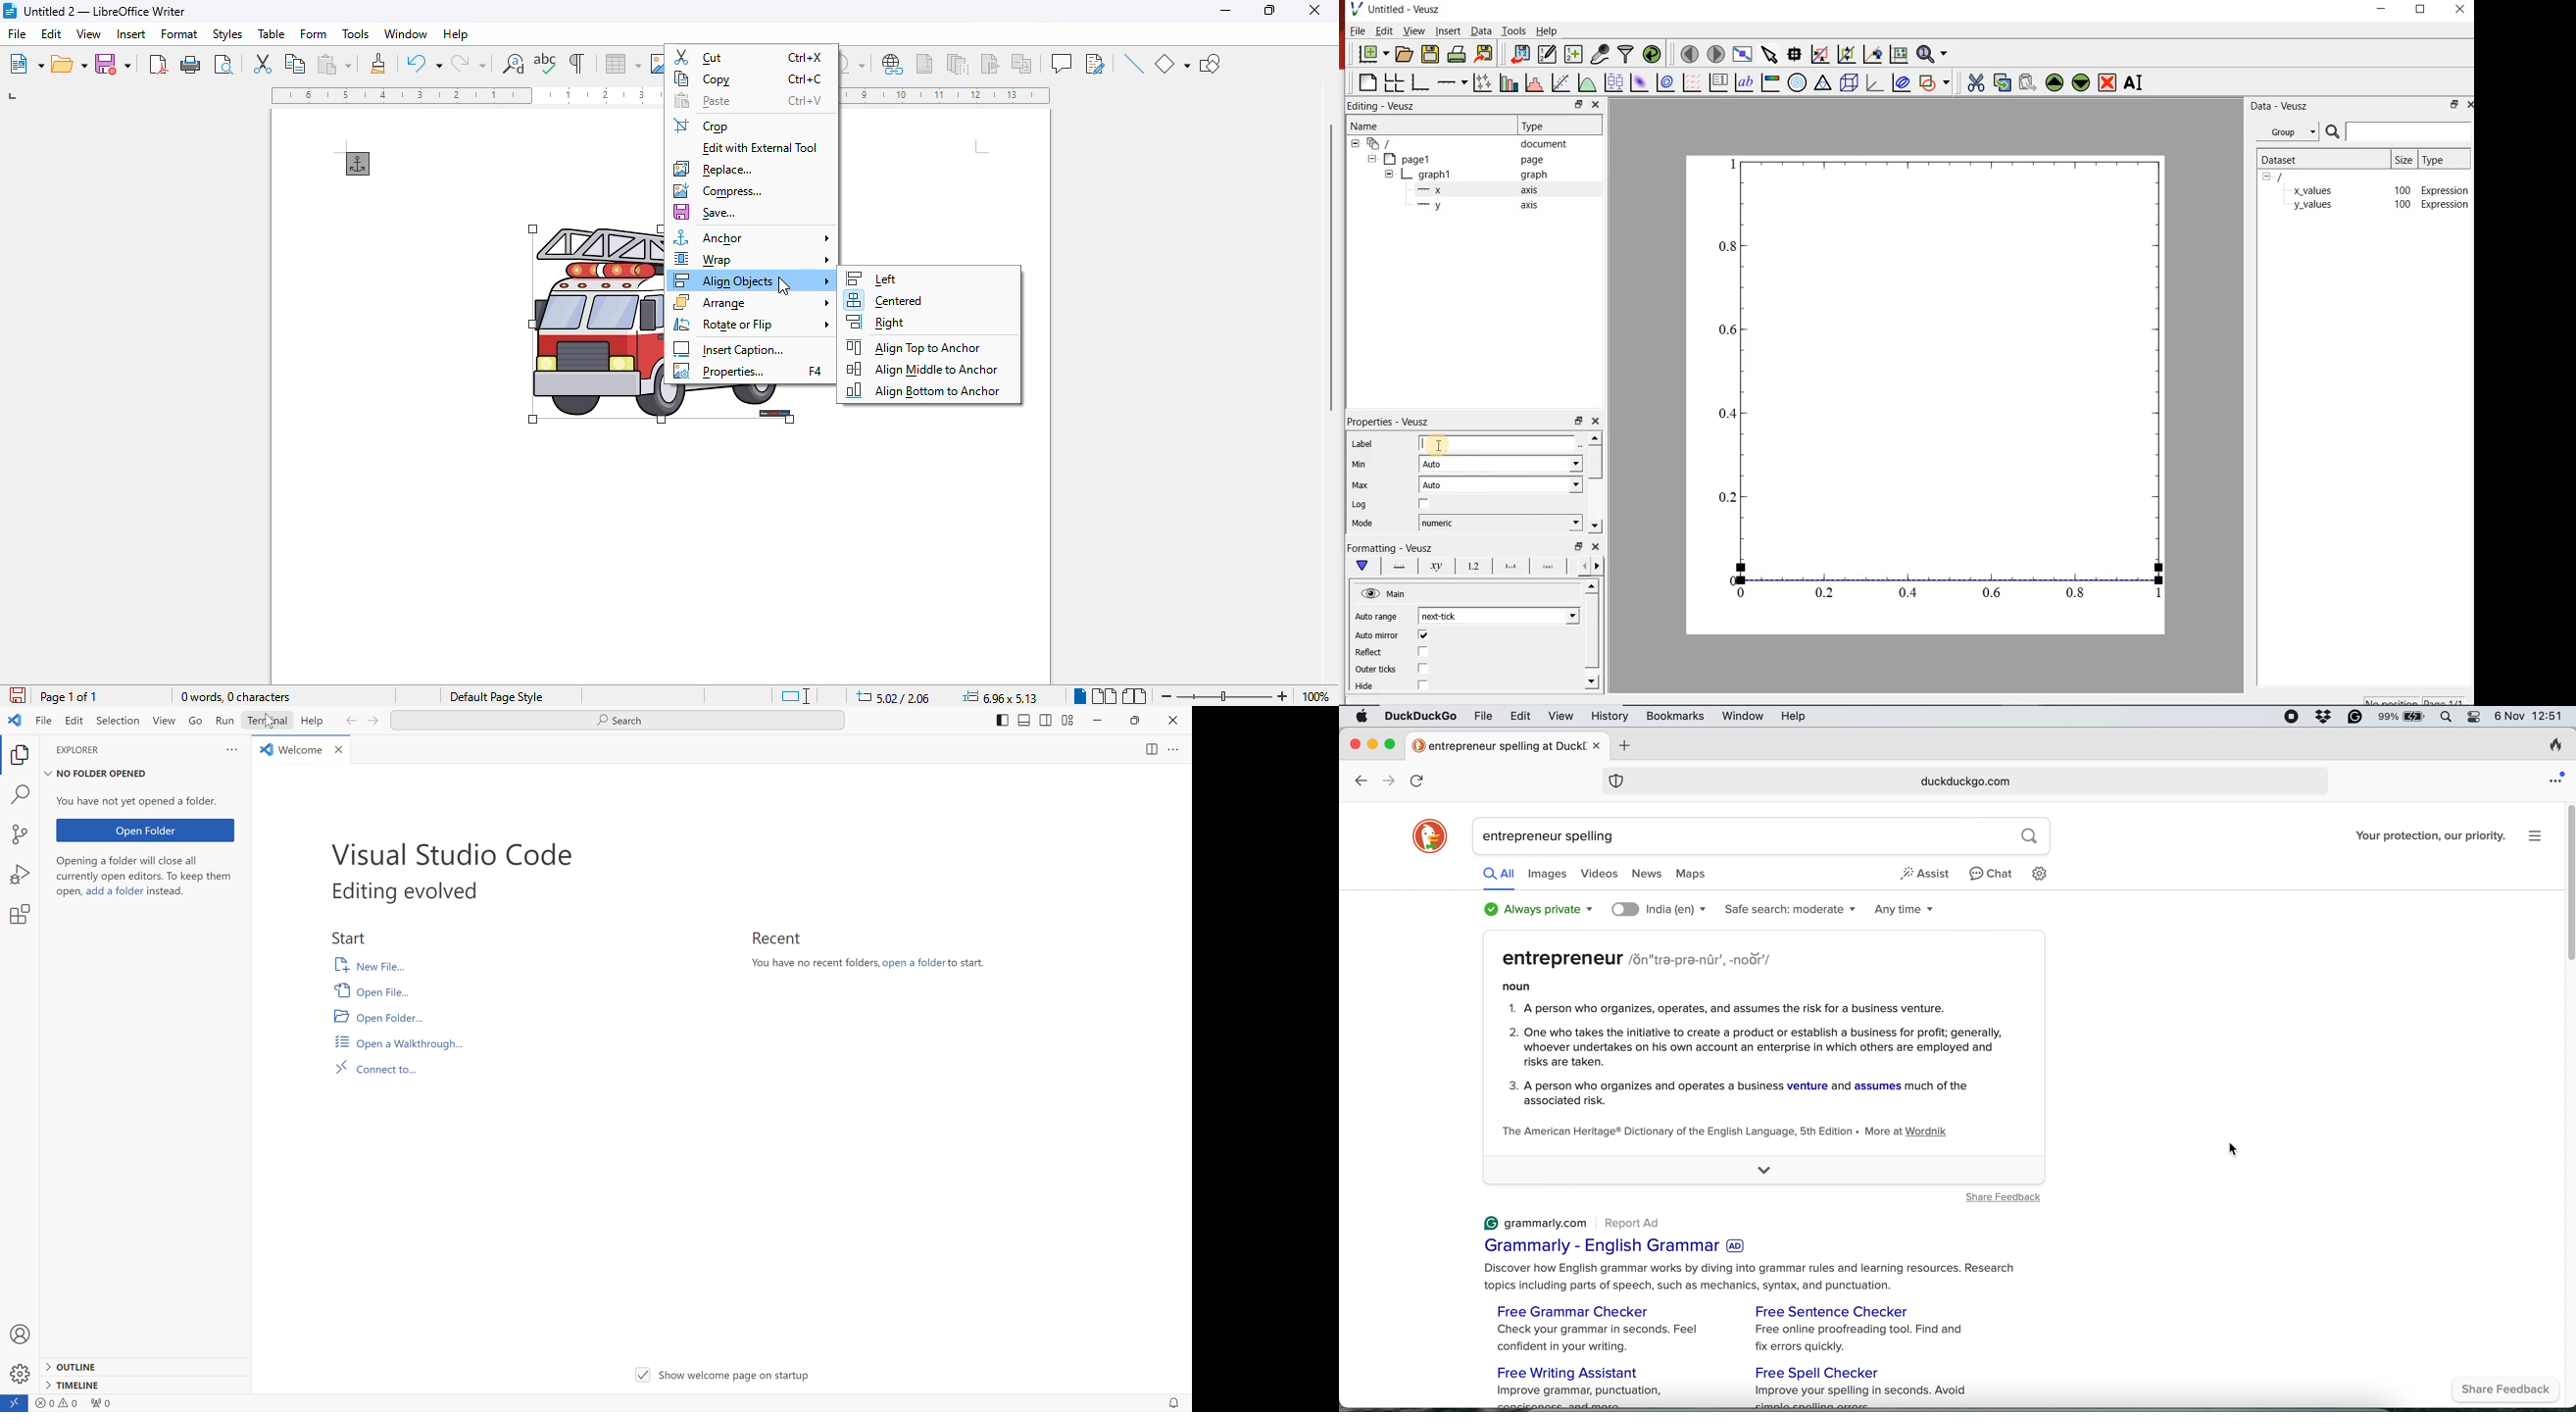 The image size is (2576, 1428). Describe the element at coordinates (1366, 127) in the screenshot. I see `name` at that location.